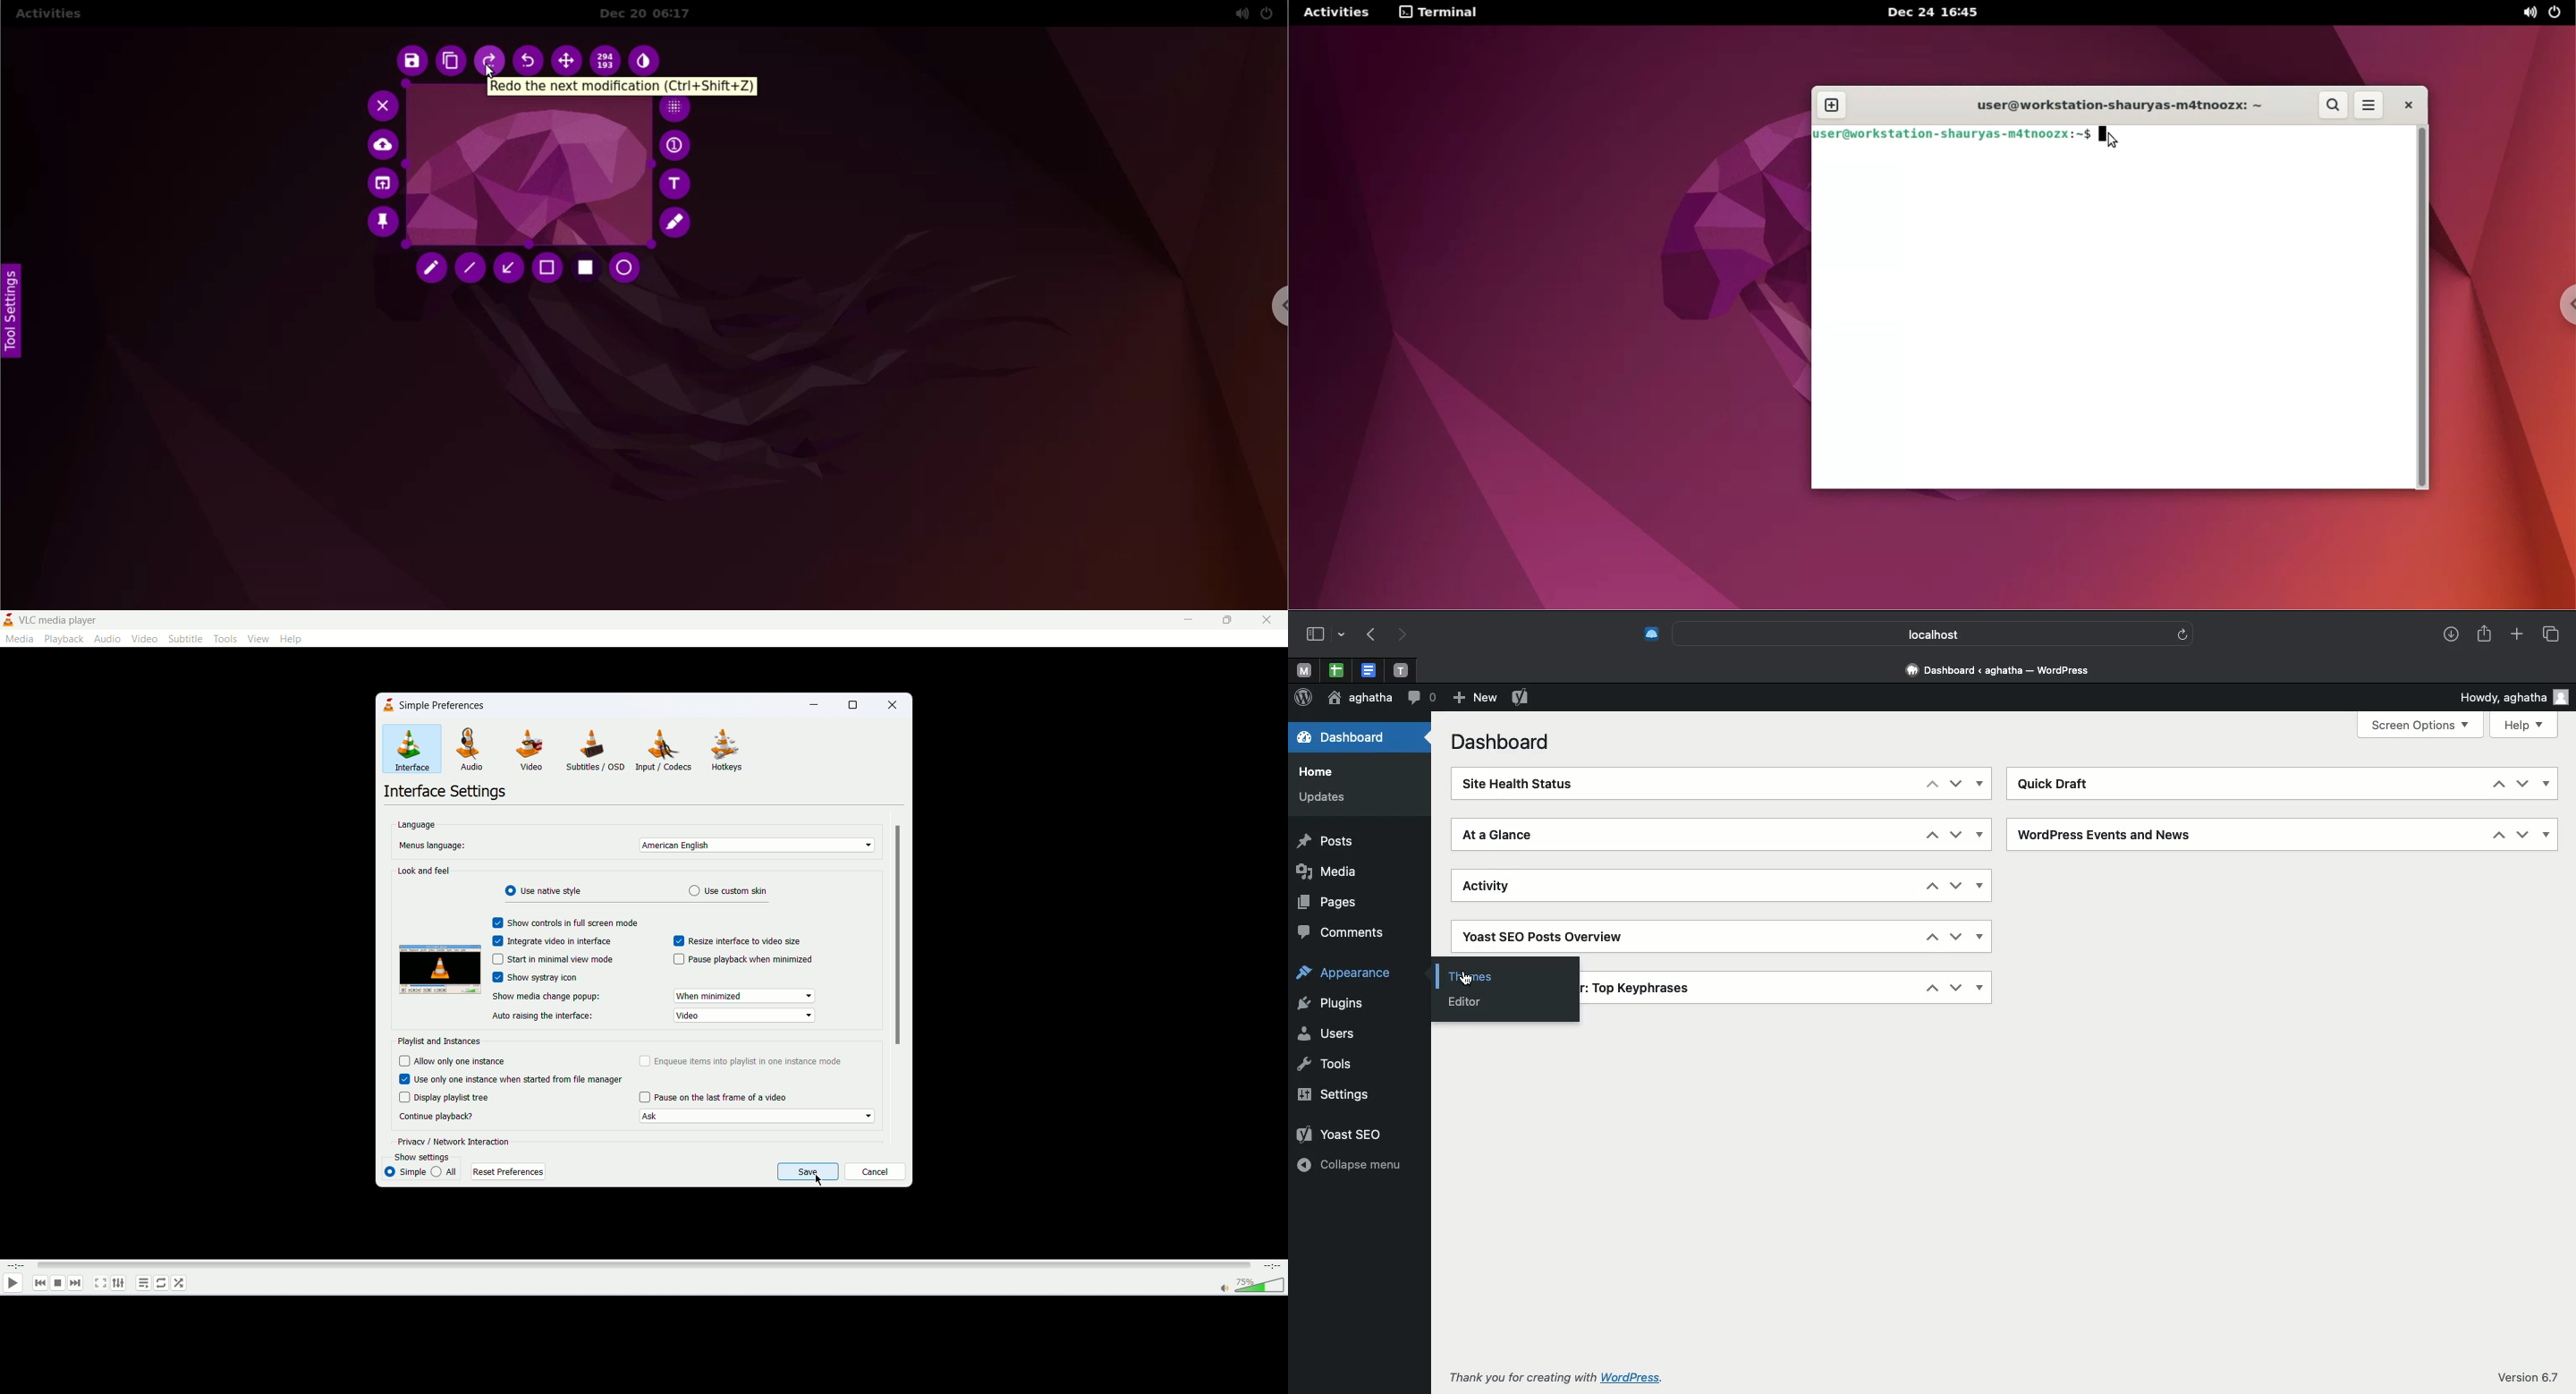 The image size is (2576, 1400). Describe the element at coordinates (1271, 619) in the screenshot. I see `close` at that location.